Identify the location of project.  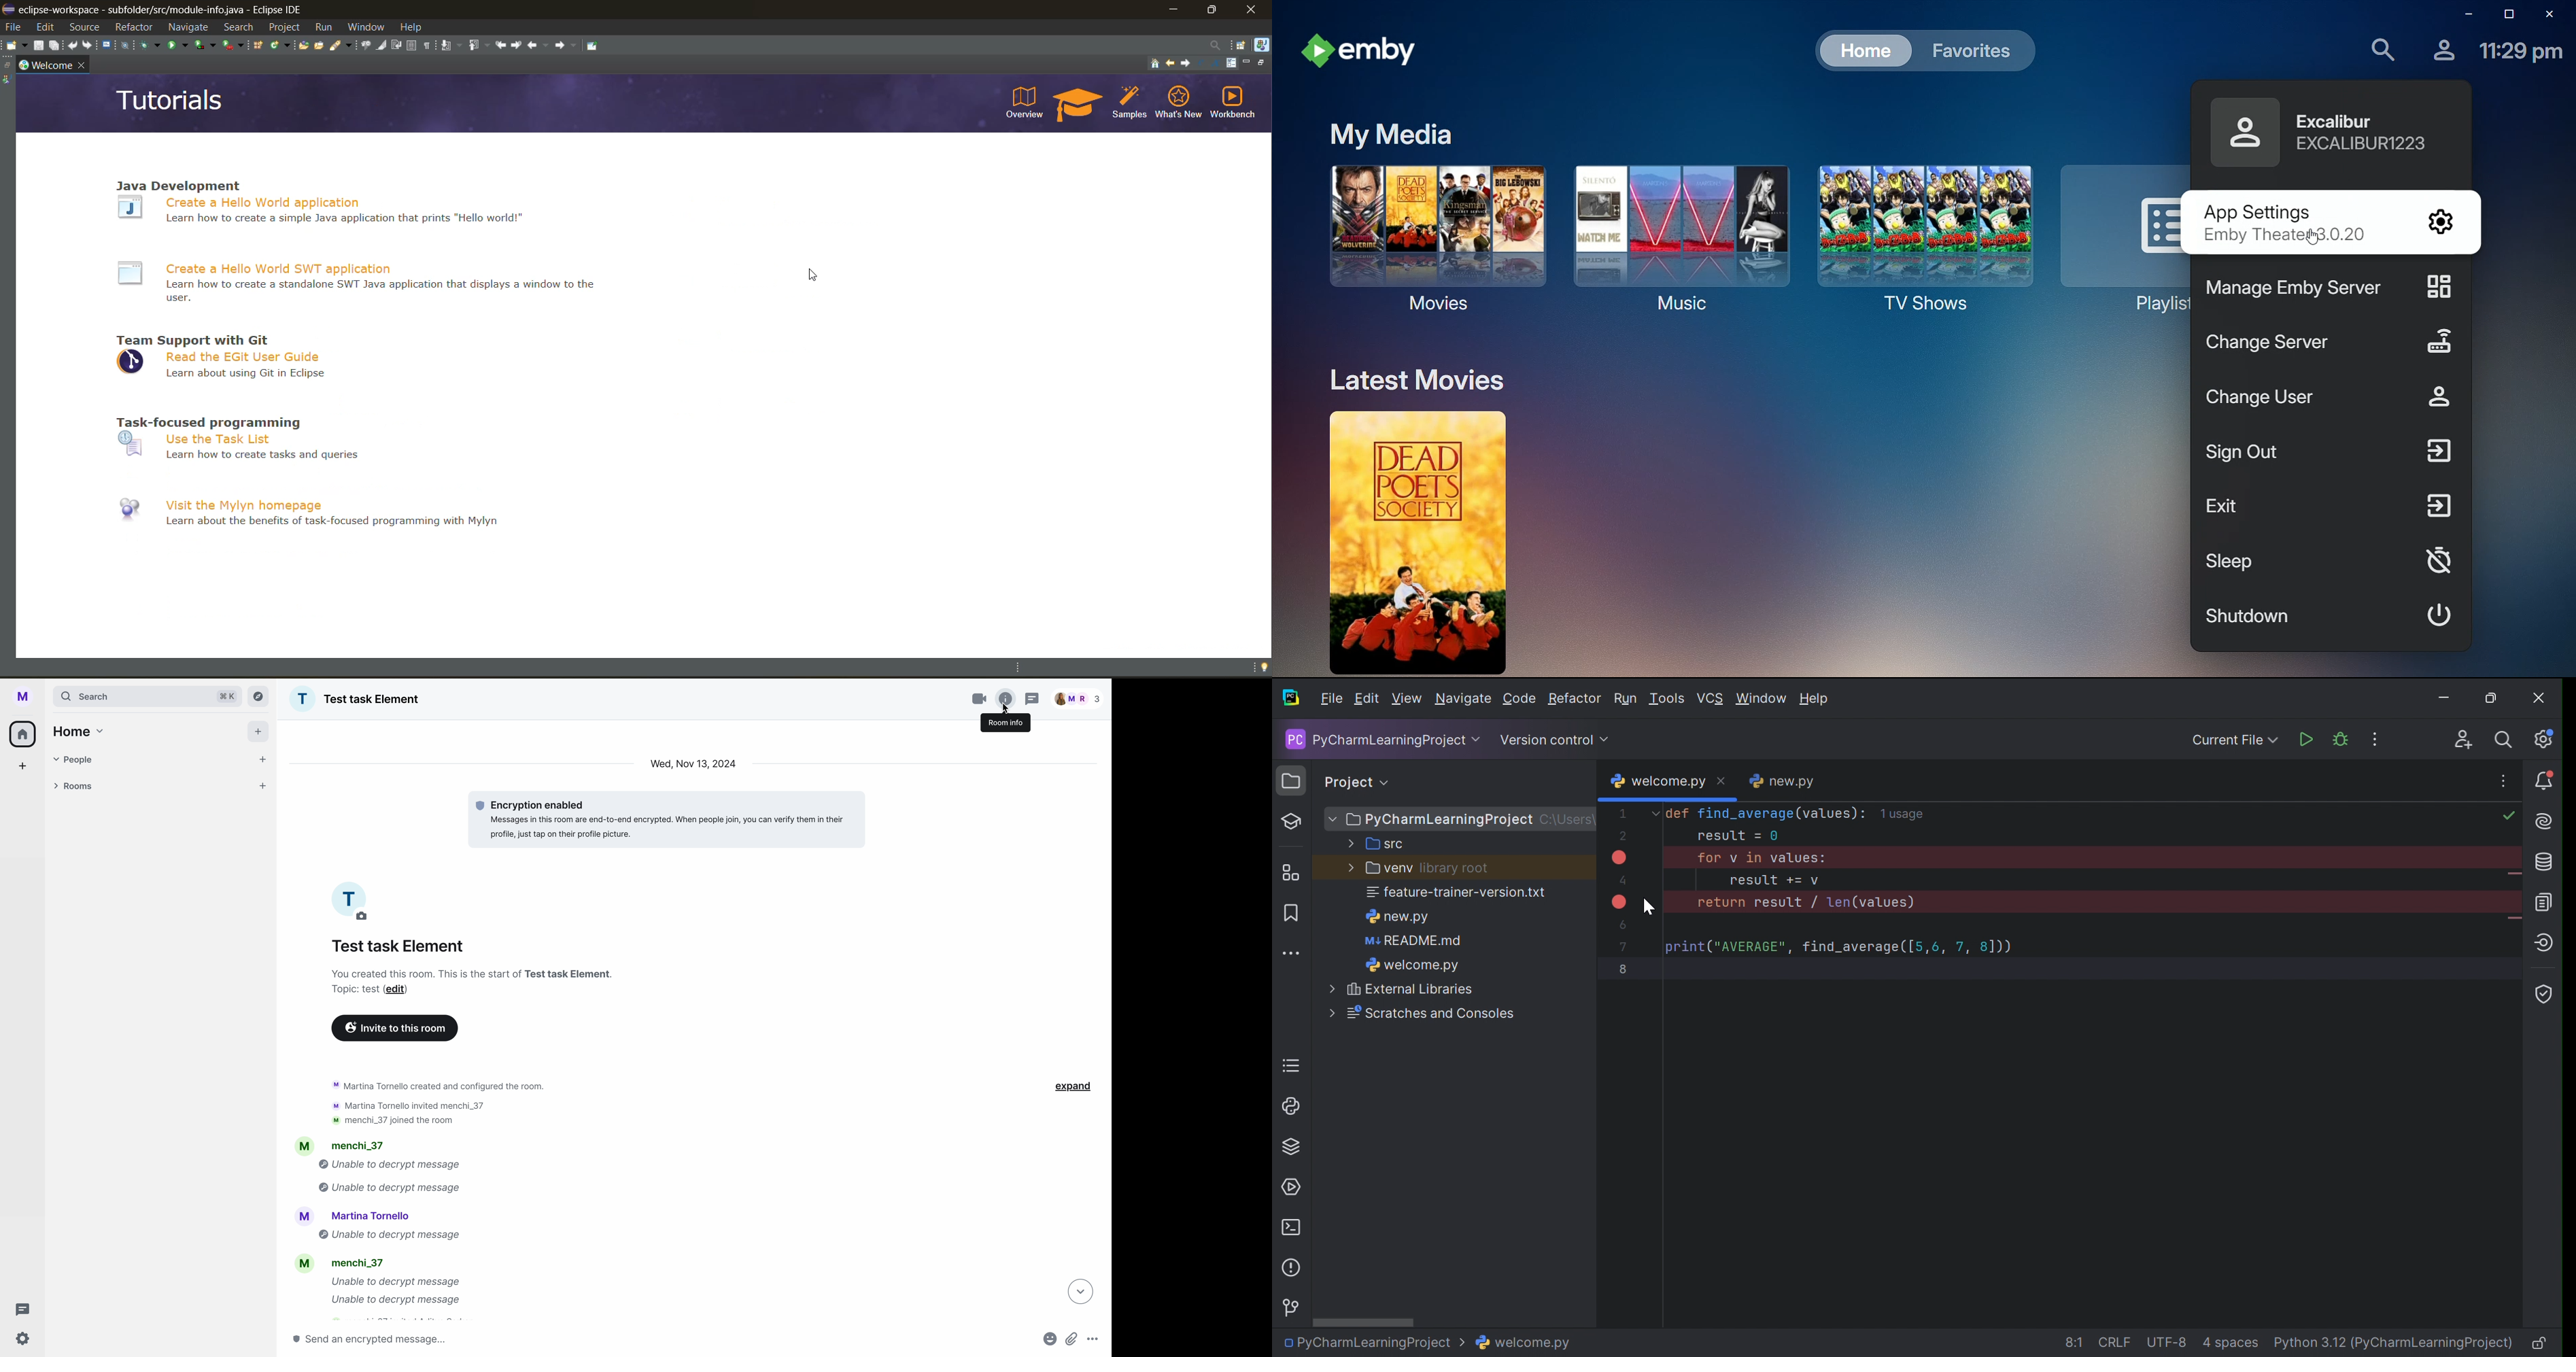
(283, 27).